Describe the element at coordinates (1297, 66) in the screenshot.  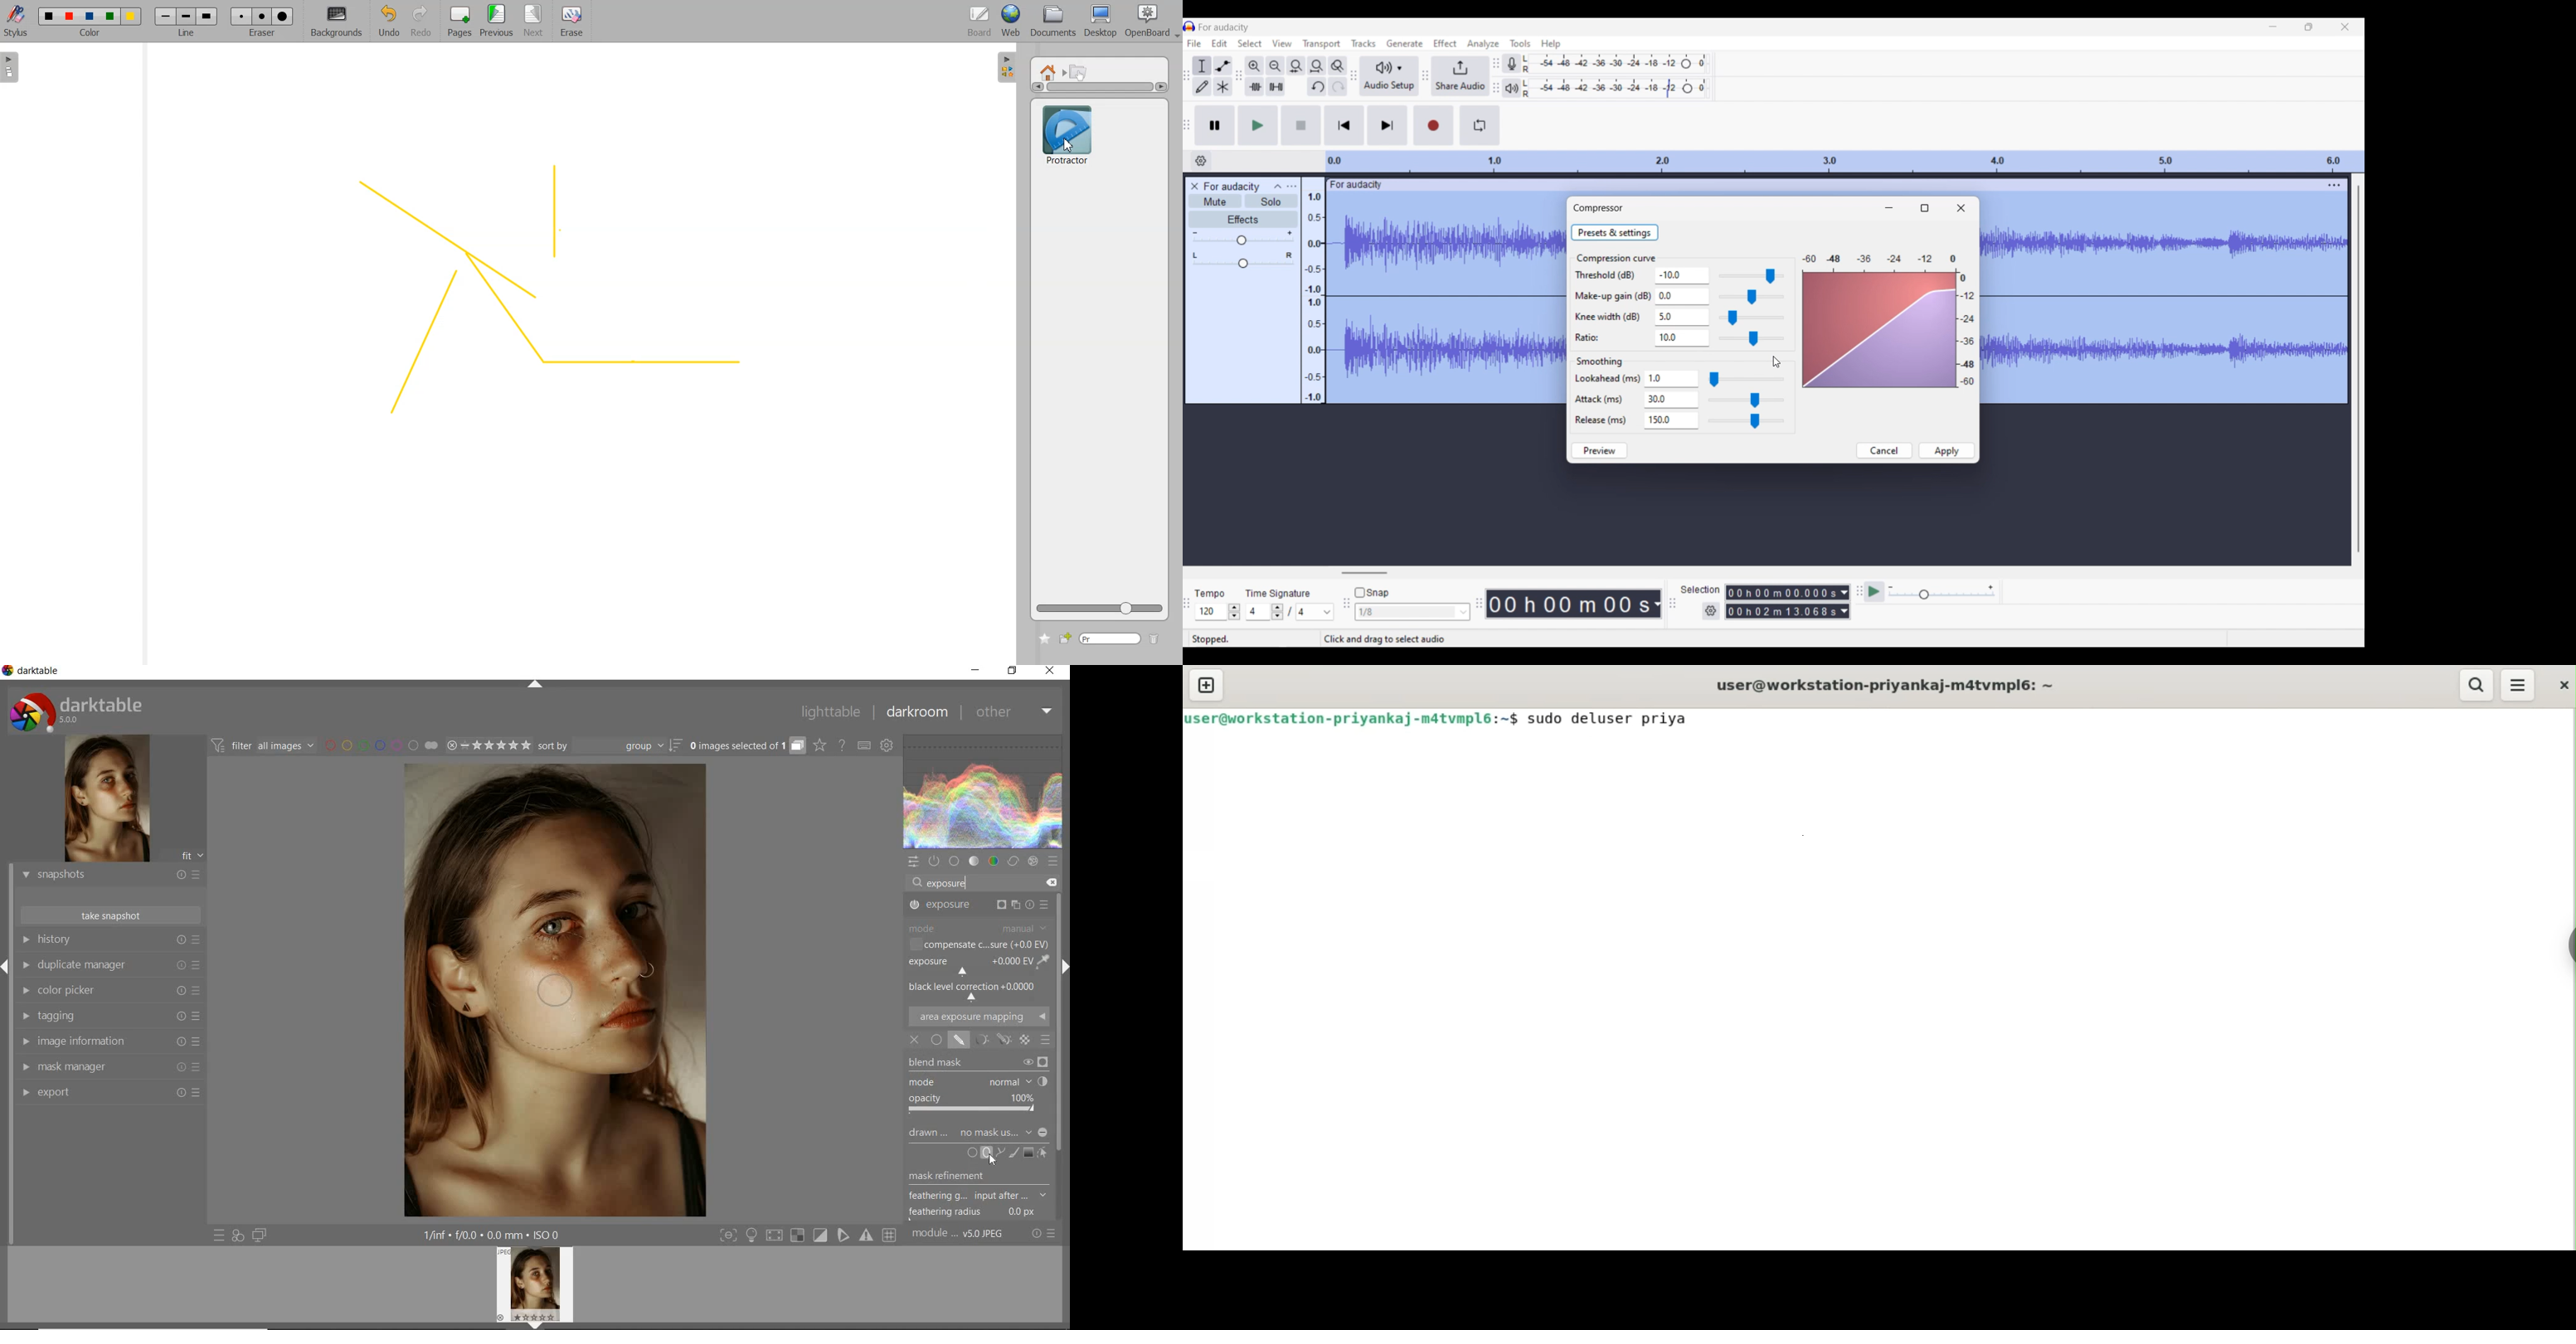
I see `Fit selection to width` at that location.